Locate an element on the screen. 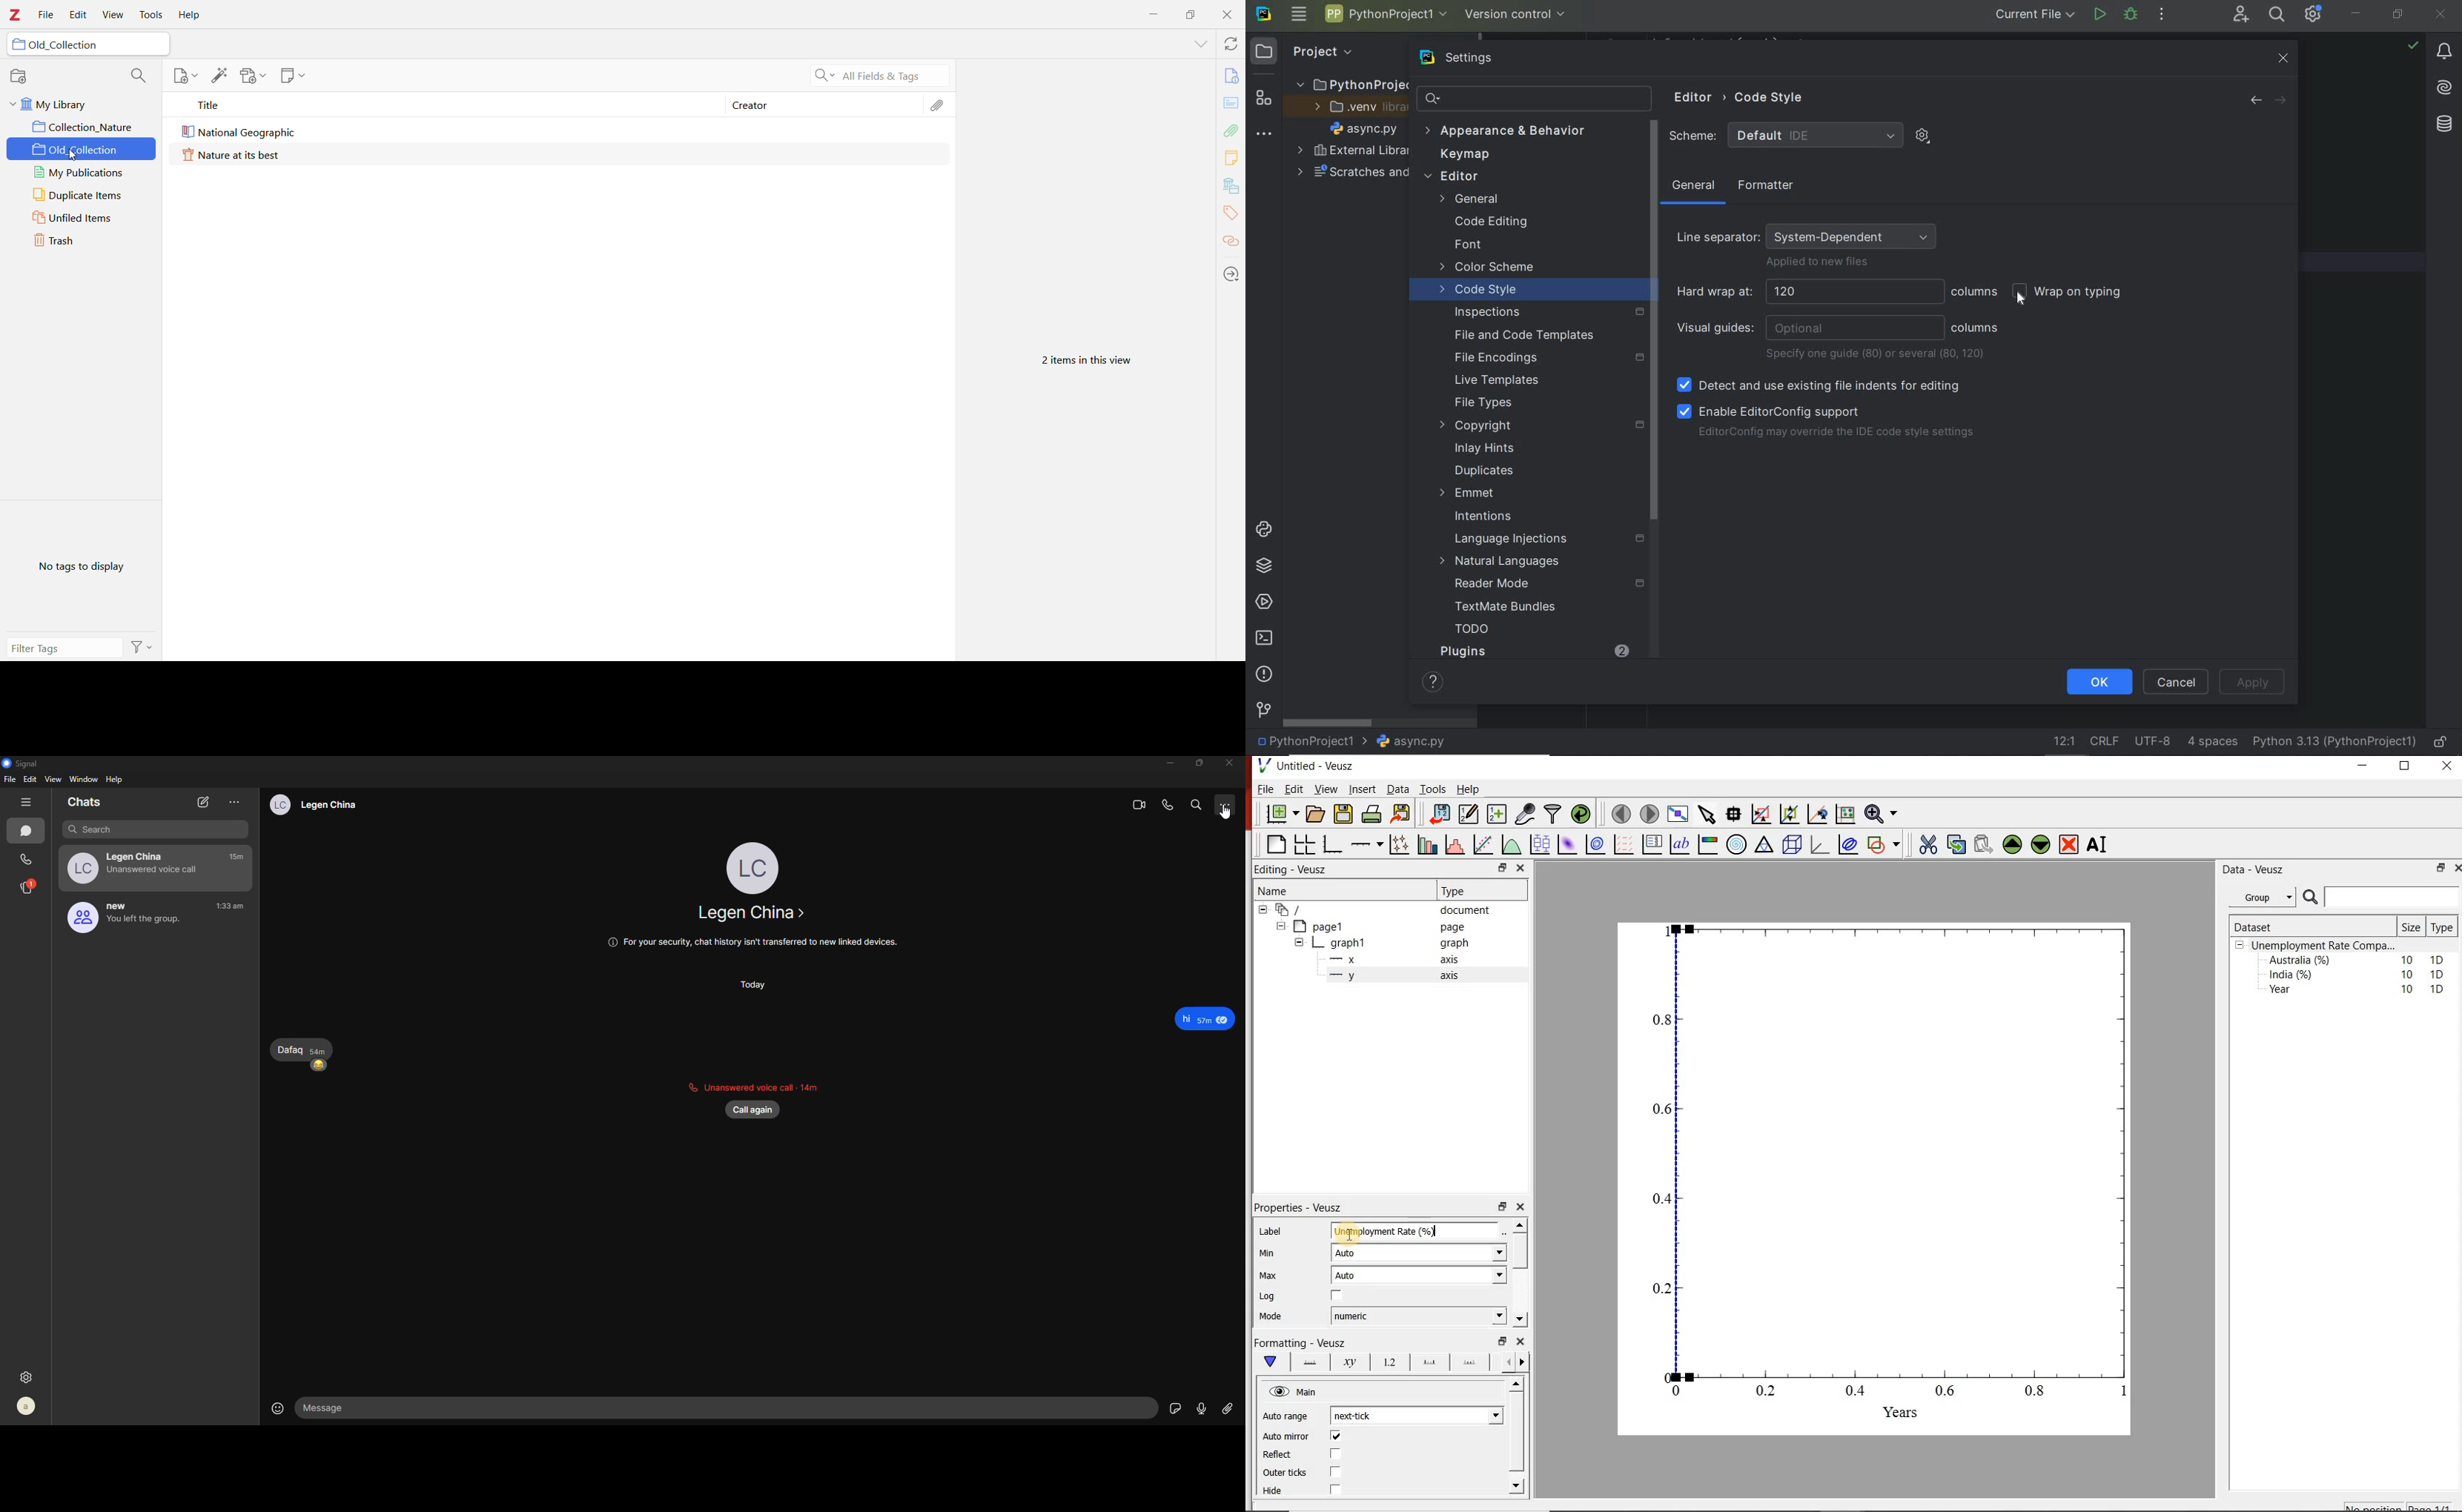 This screenshot has height=1512, width=2464. Sync with zotero.org is located at coordinates (1231, 45).